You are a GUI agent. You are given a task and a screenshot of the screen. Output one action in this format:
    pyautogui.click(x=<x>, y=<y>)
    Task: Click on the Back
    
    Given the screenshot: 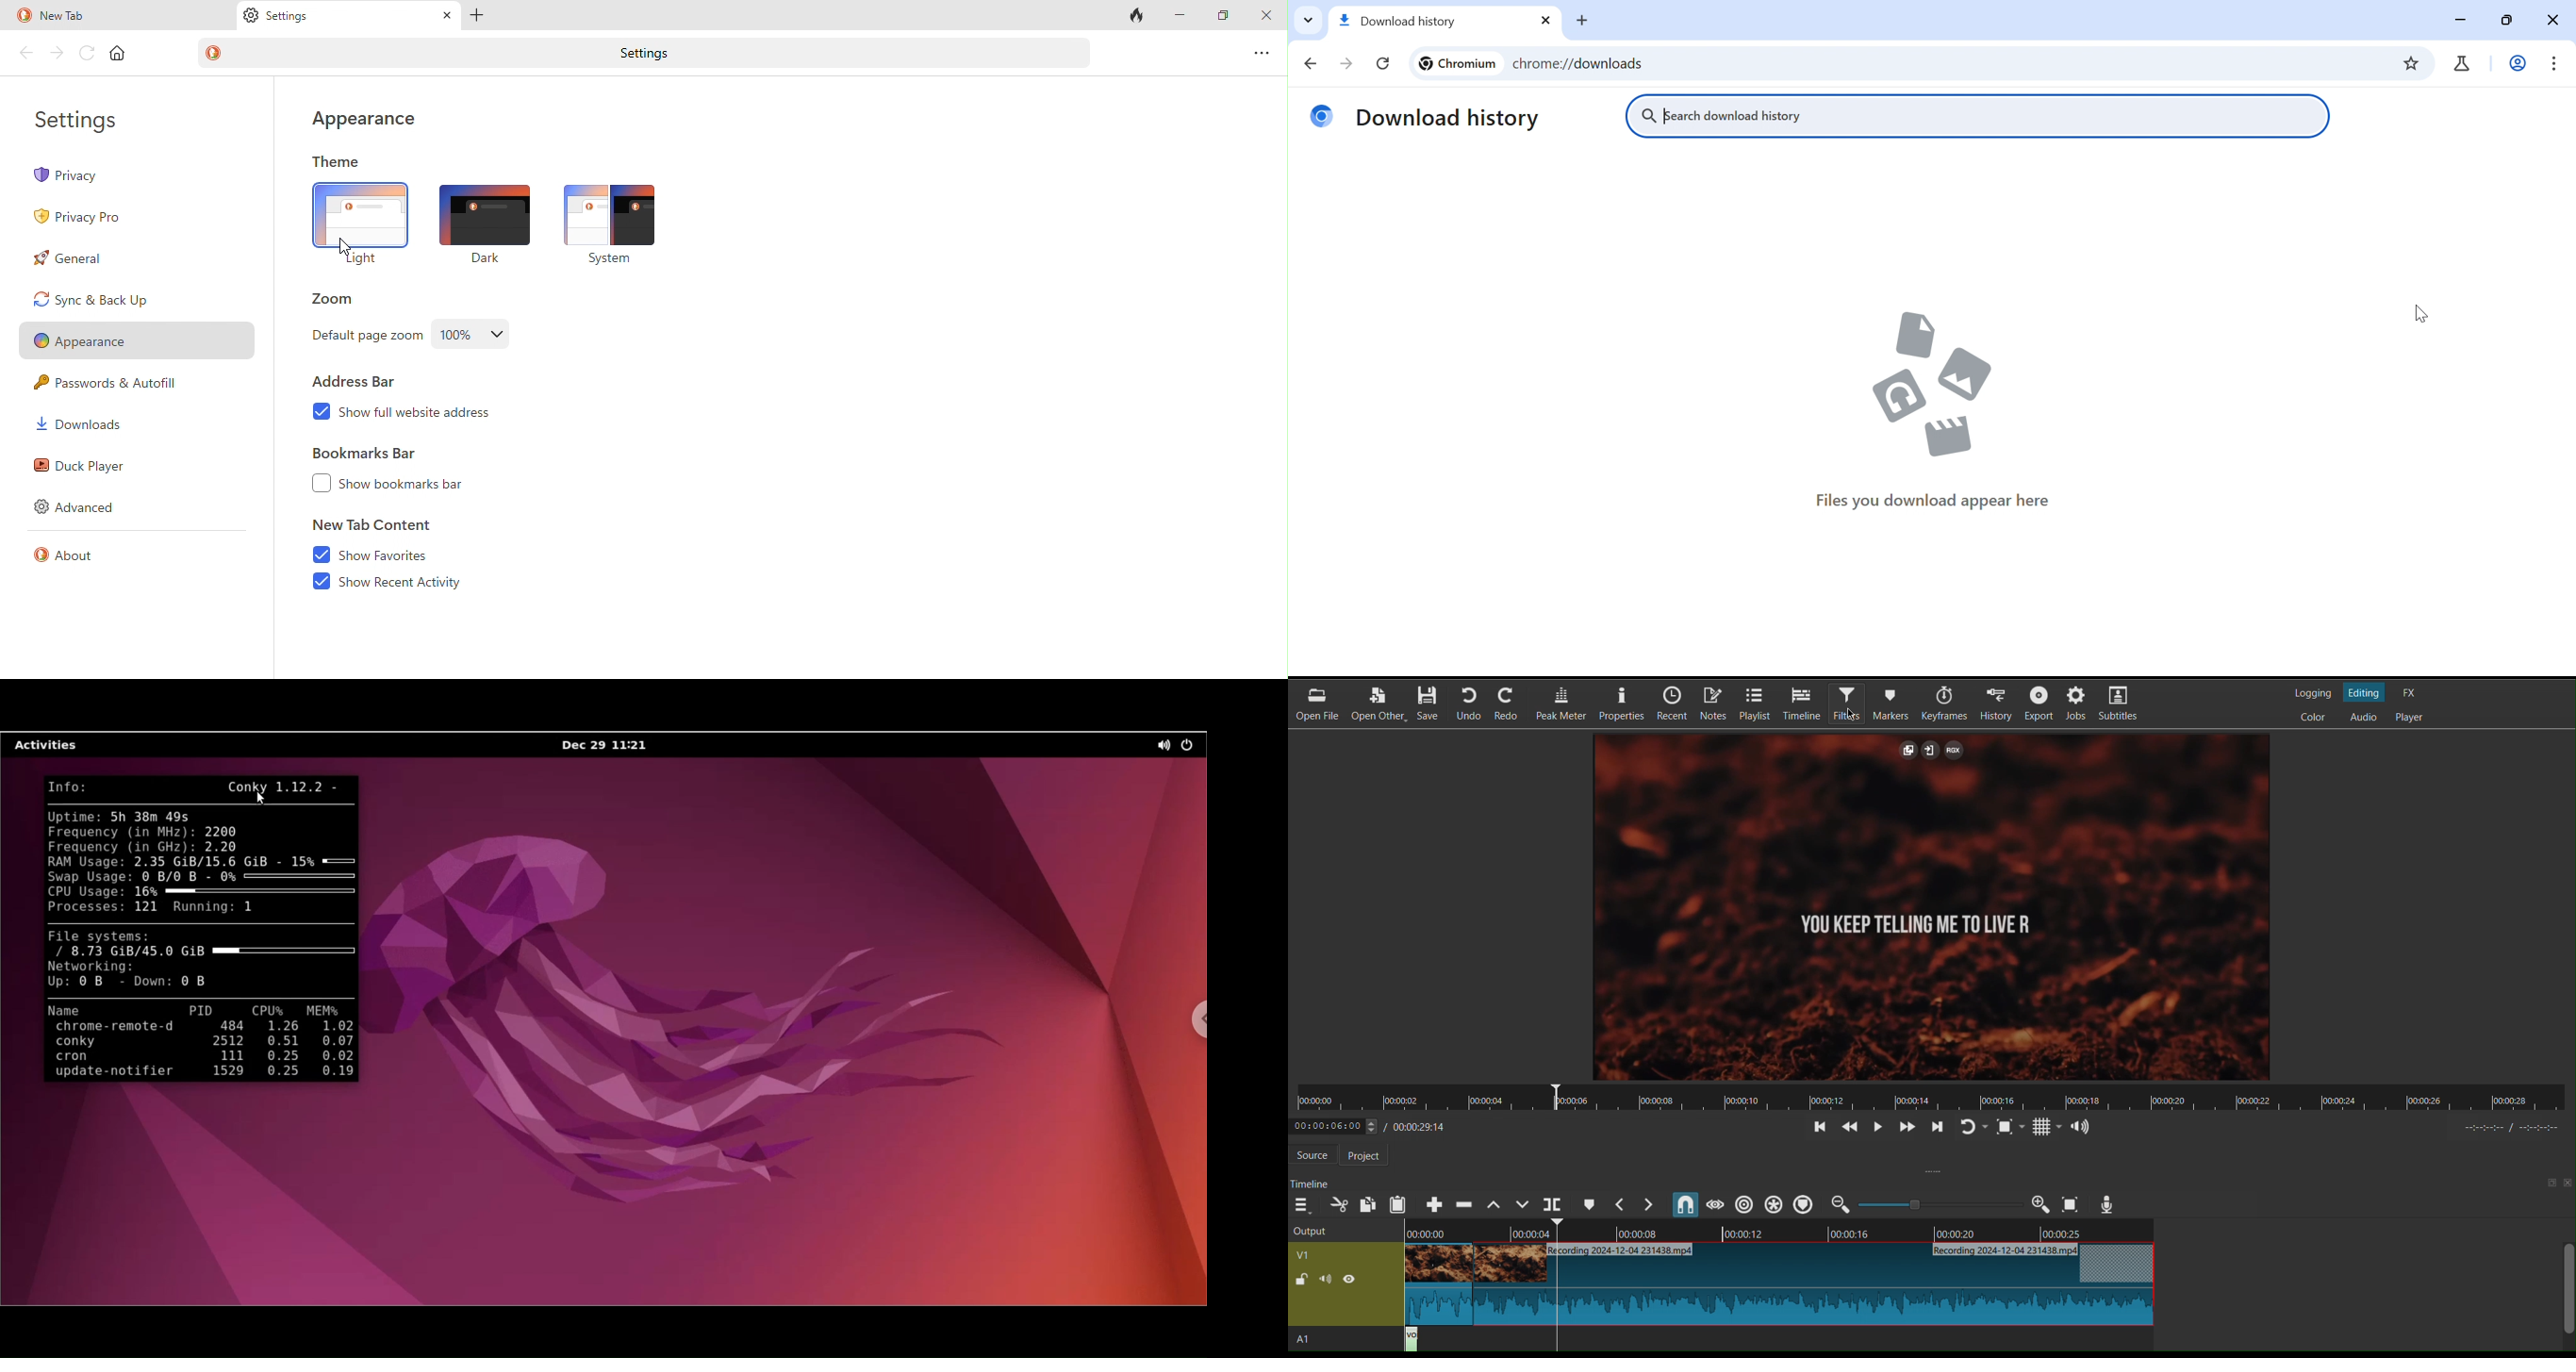 What is the action you would take?
    pyautogui.click(x=1310, y=65)
    